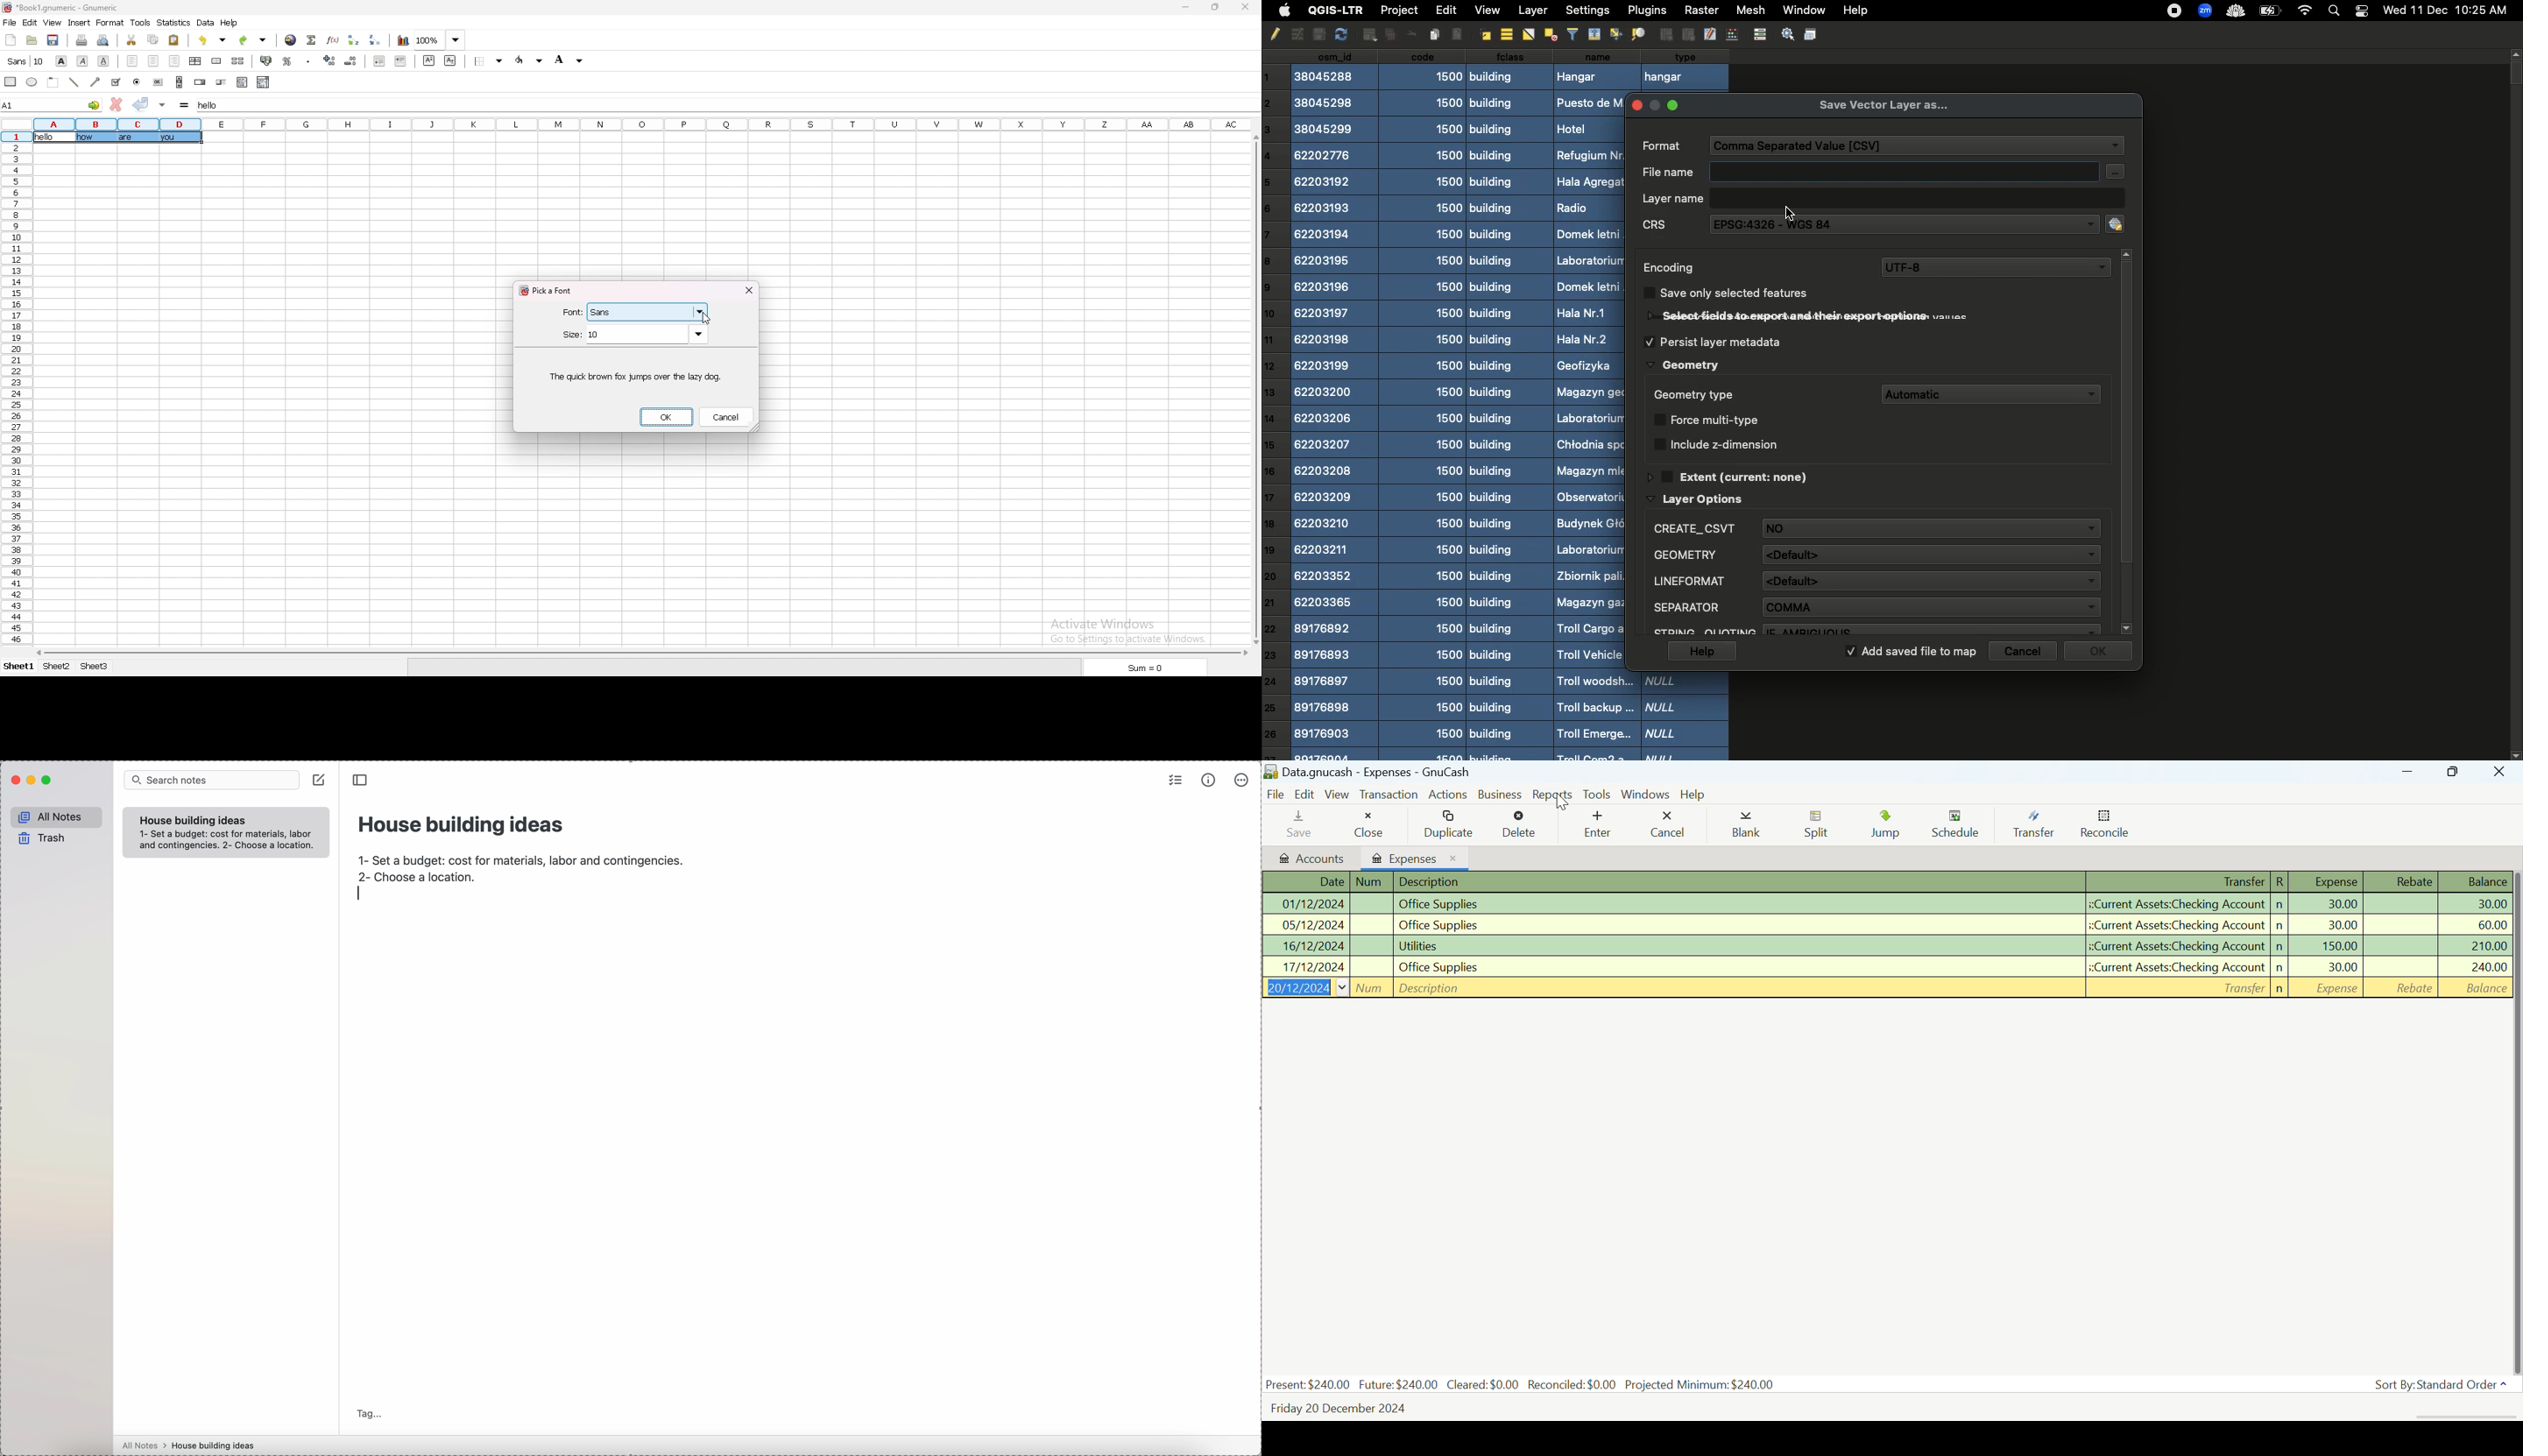  What do you see at coordinates (32, 39) in the screenshot?
I see `open` at bounding box center [32, 39].